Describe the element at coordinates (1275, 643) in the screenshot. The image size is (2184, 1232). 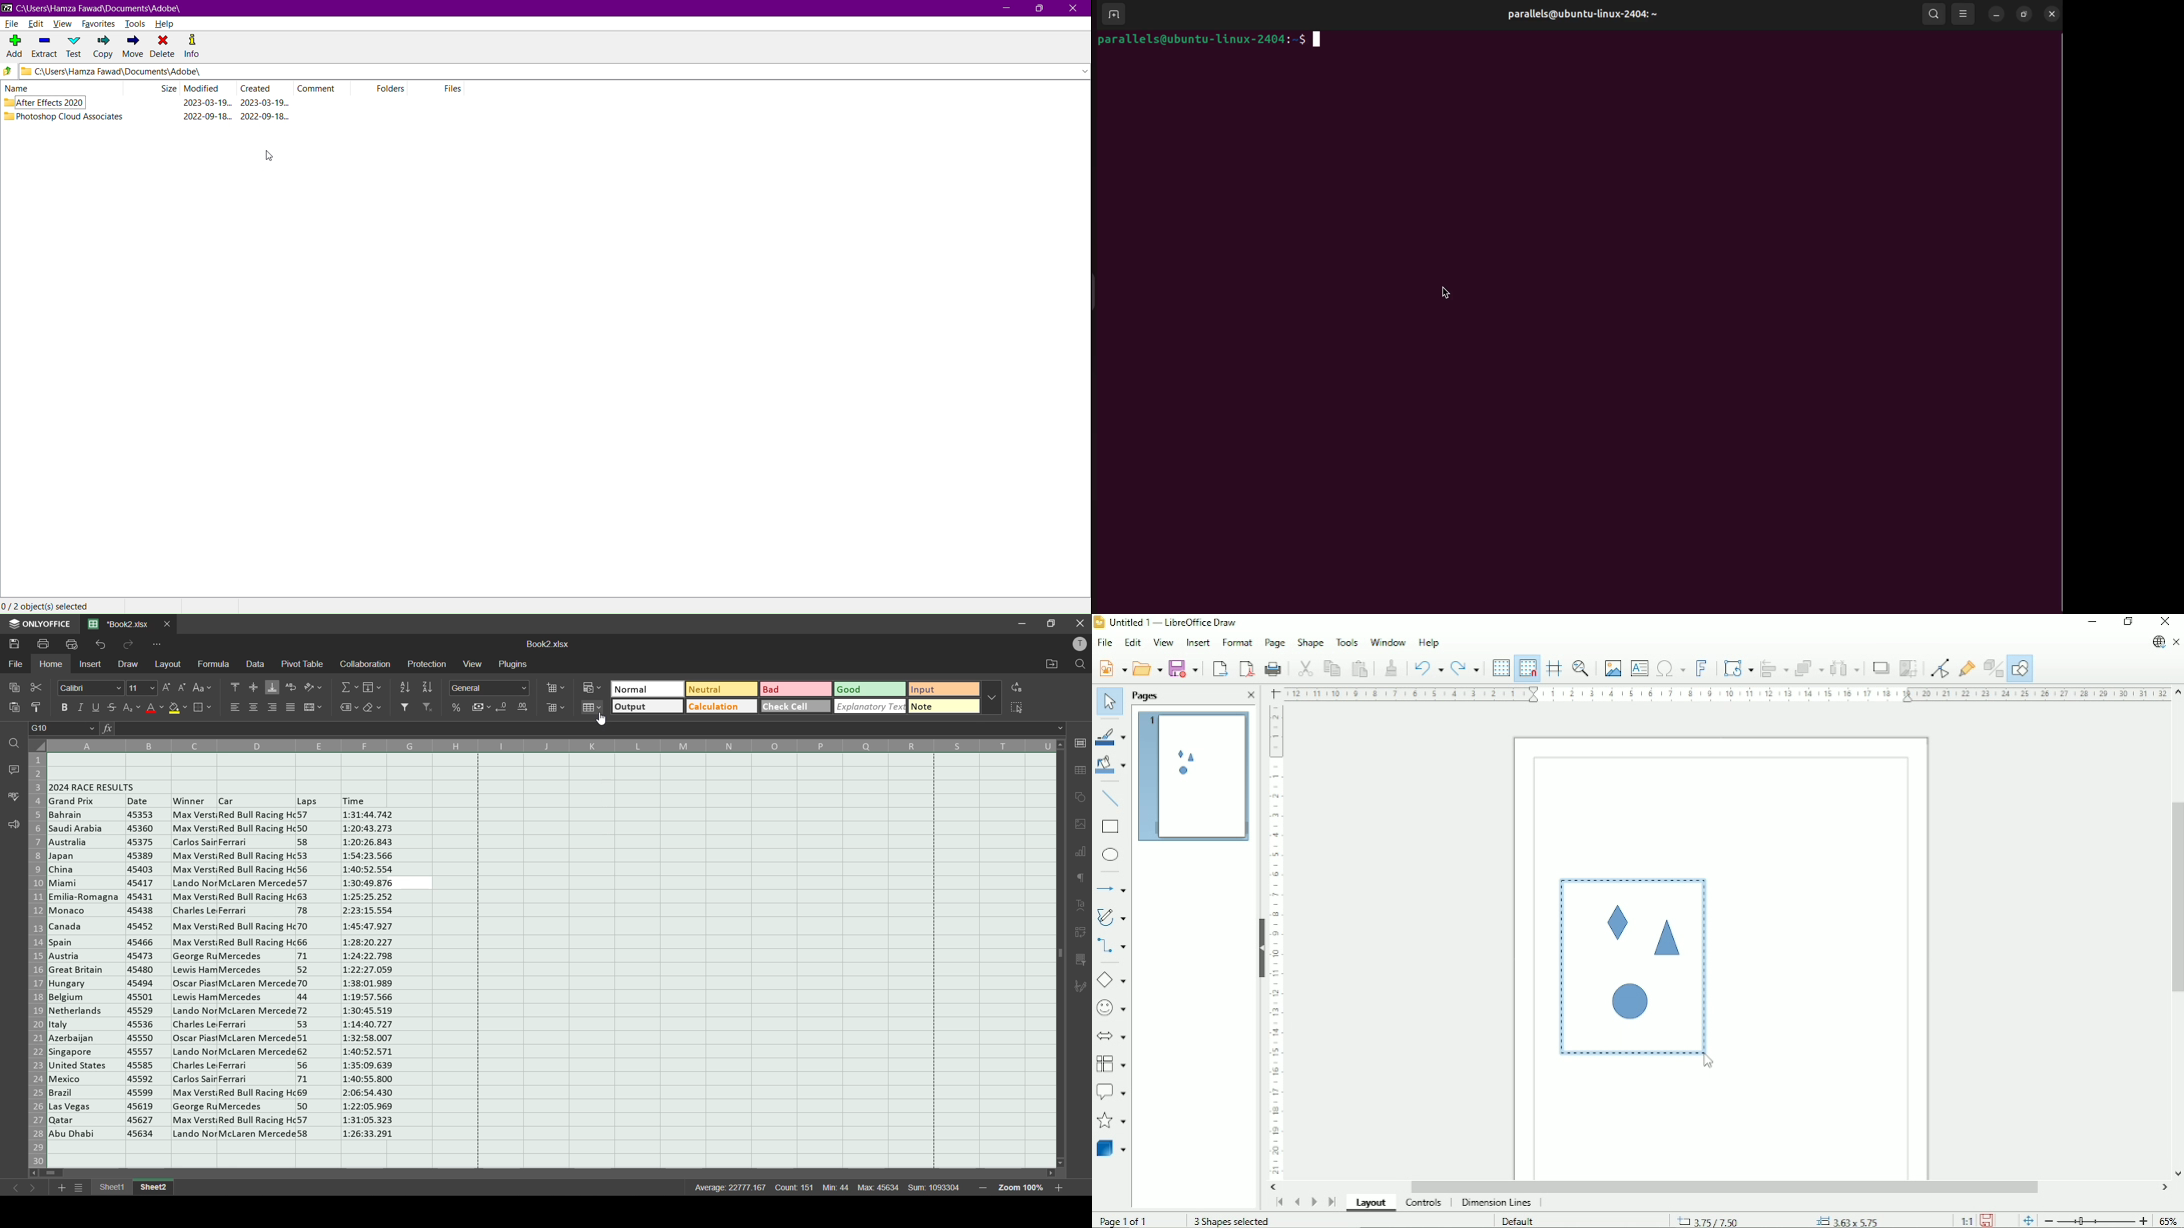
I see `Page` at that location.